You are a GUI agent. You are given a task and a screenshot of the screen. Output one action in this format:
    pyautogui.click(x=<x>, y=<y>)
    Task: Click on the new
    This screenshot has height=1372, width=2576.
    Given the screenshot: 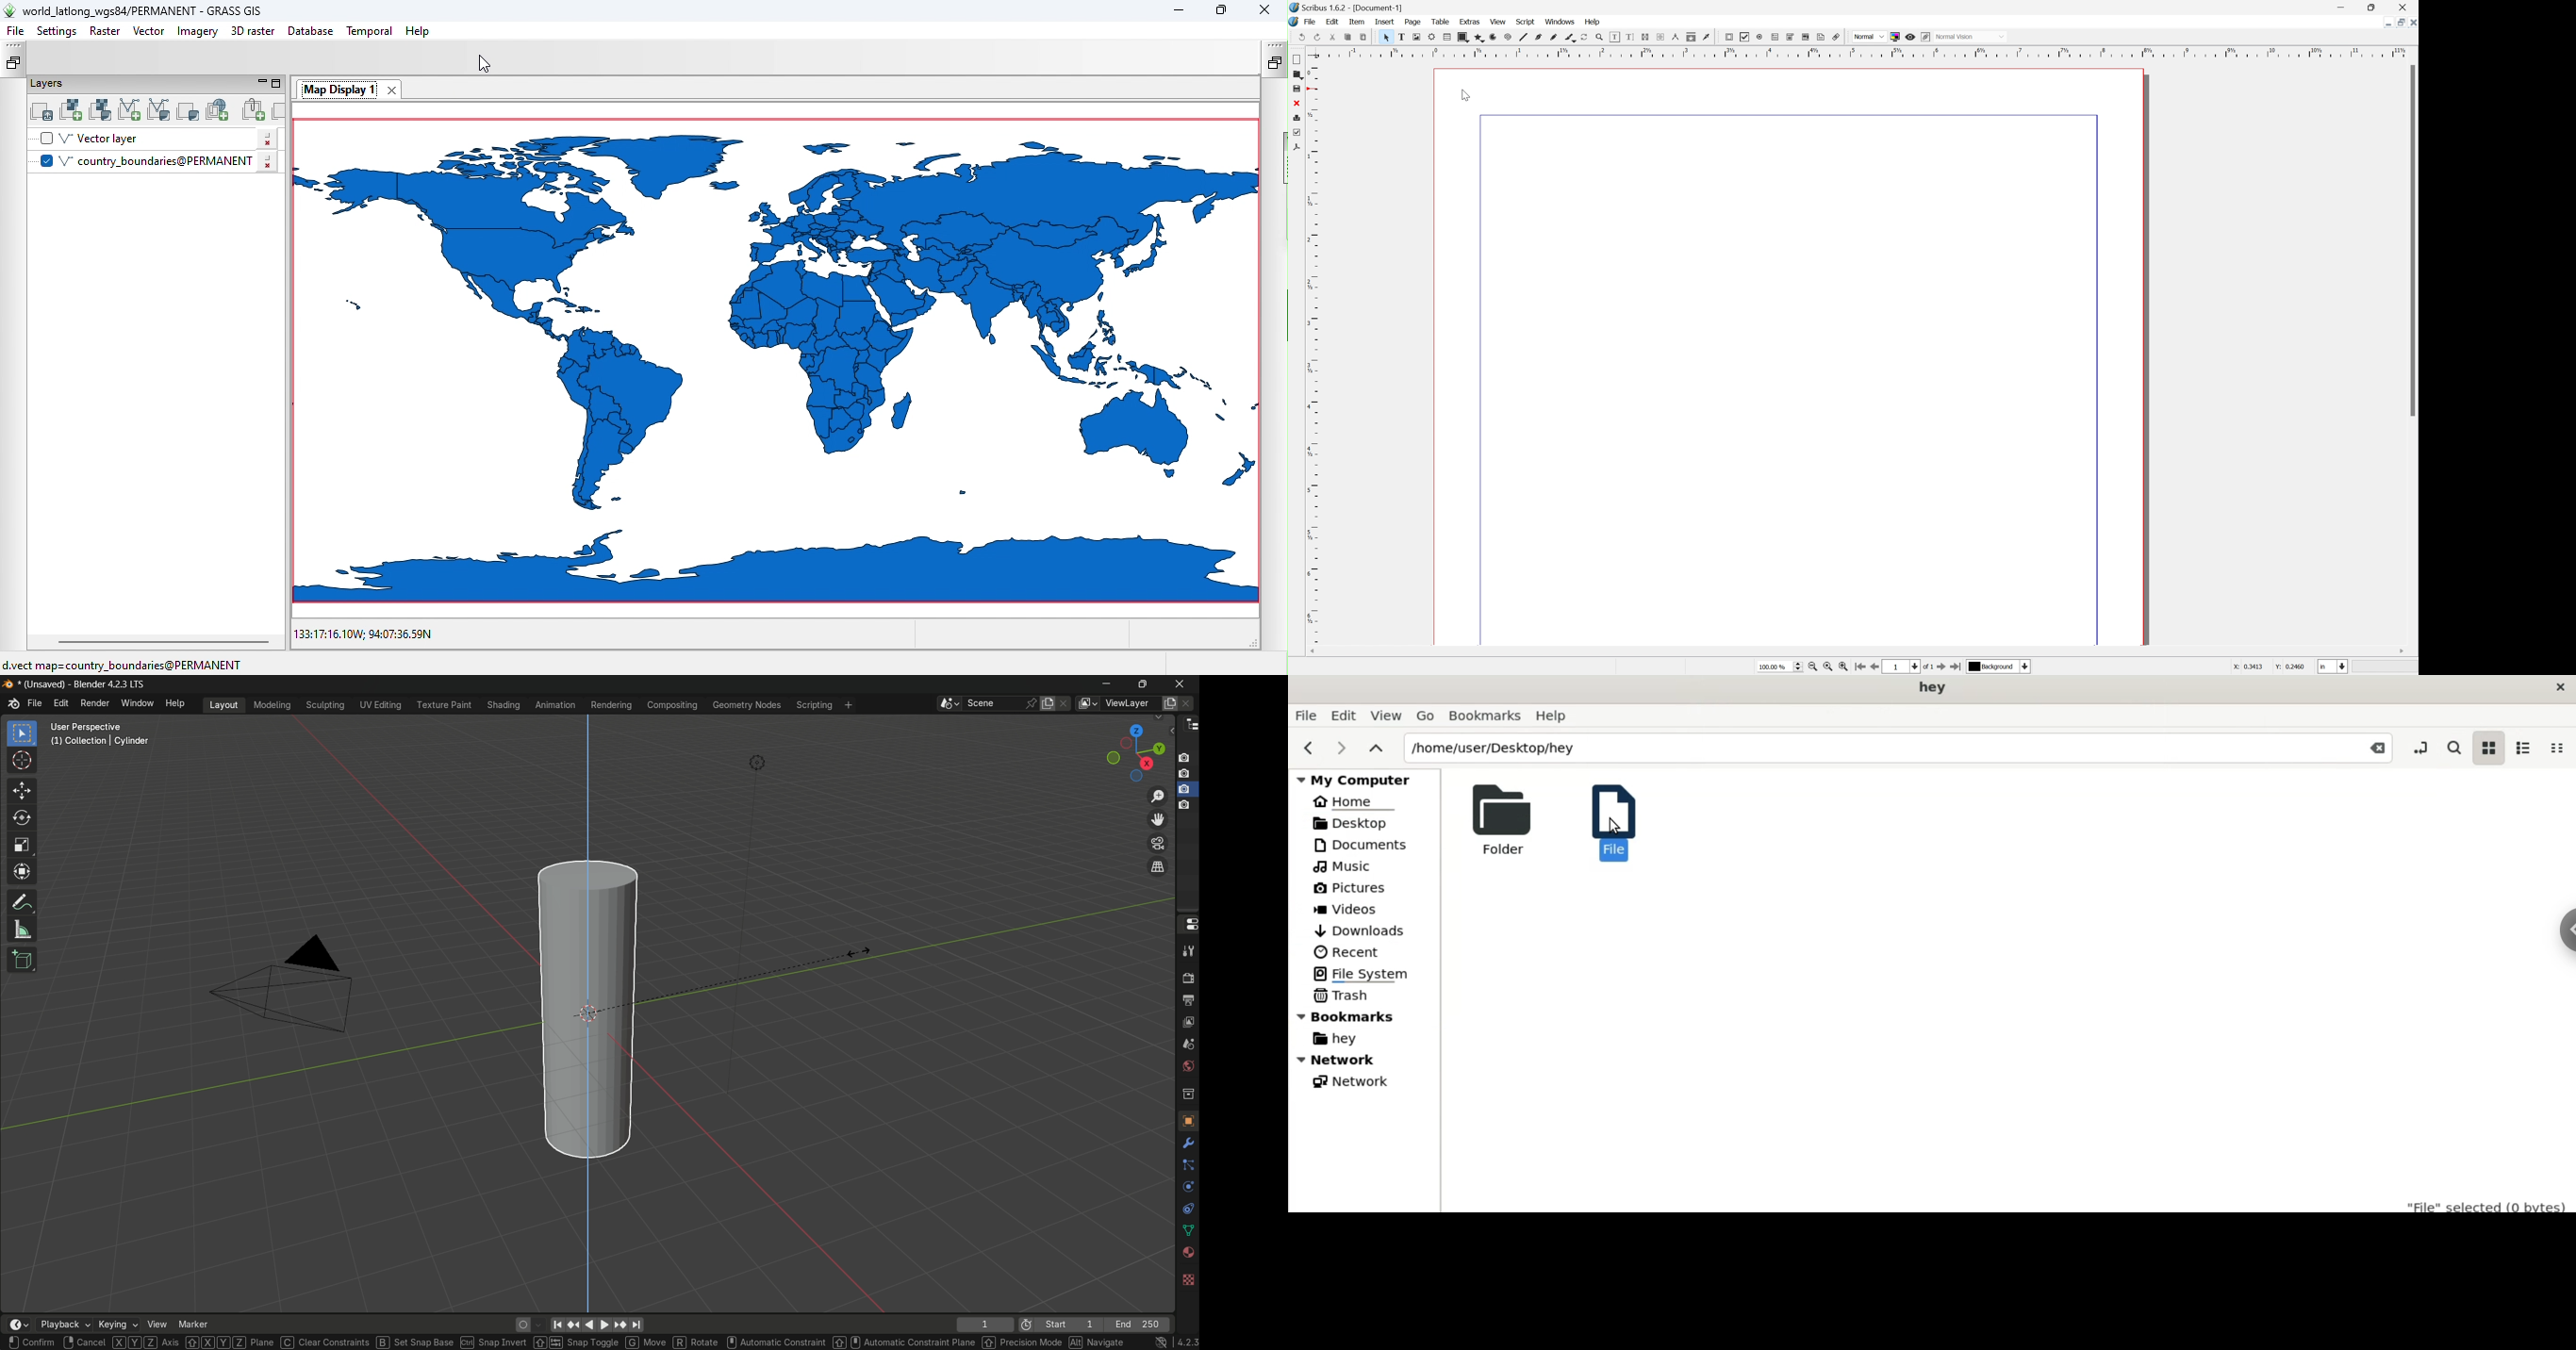 What is the action you would take?
    pyautogui.click(x=1303, y=38)
    